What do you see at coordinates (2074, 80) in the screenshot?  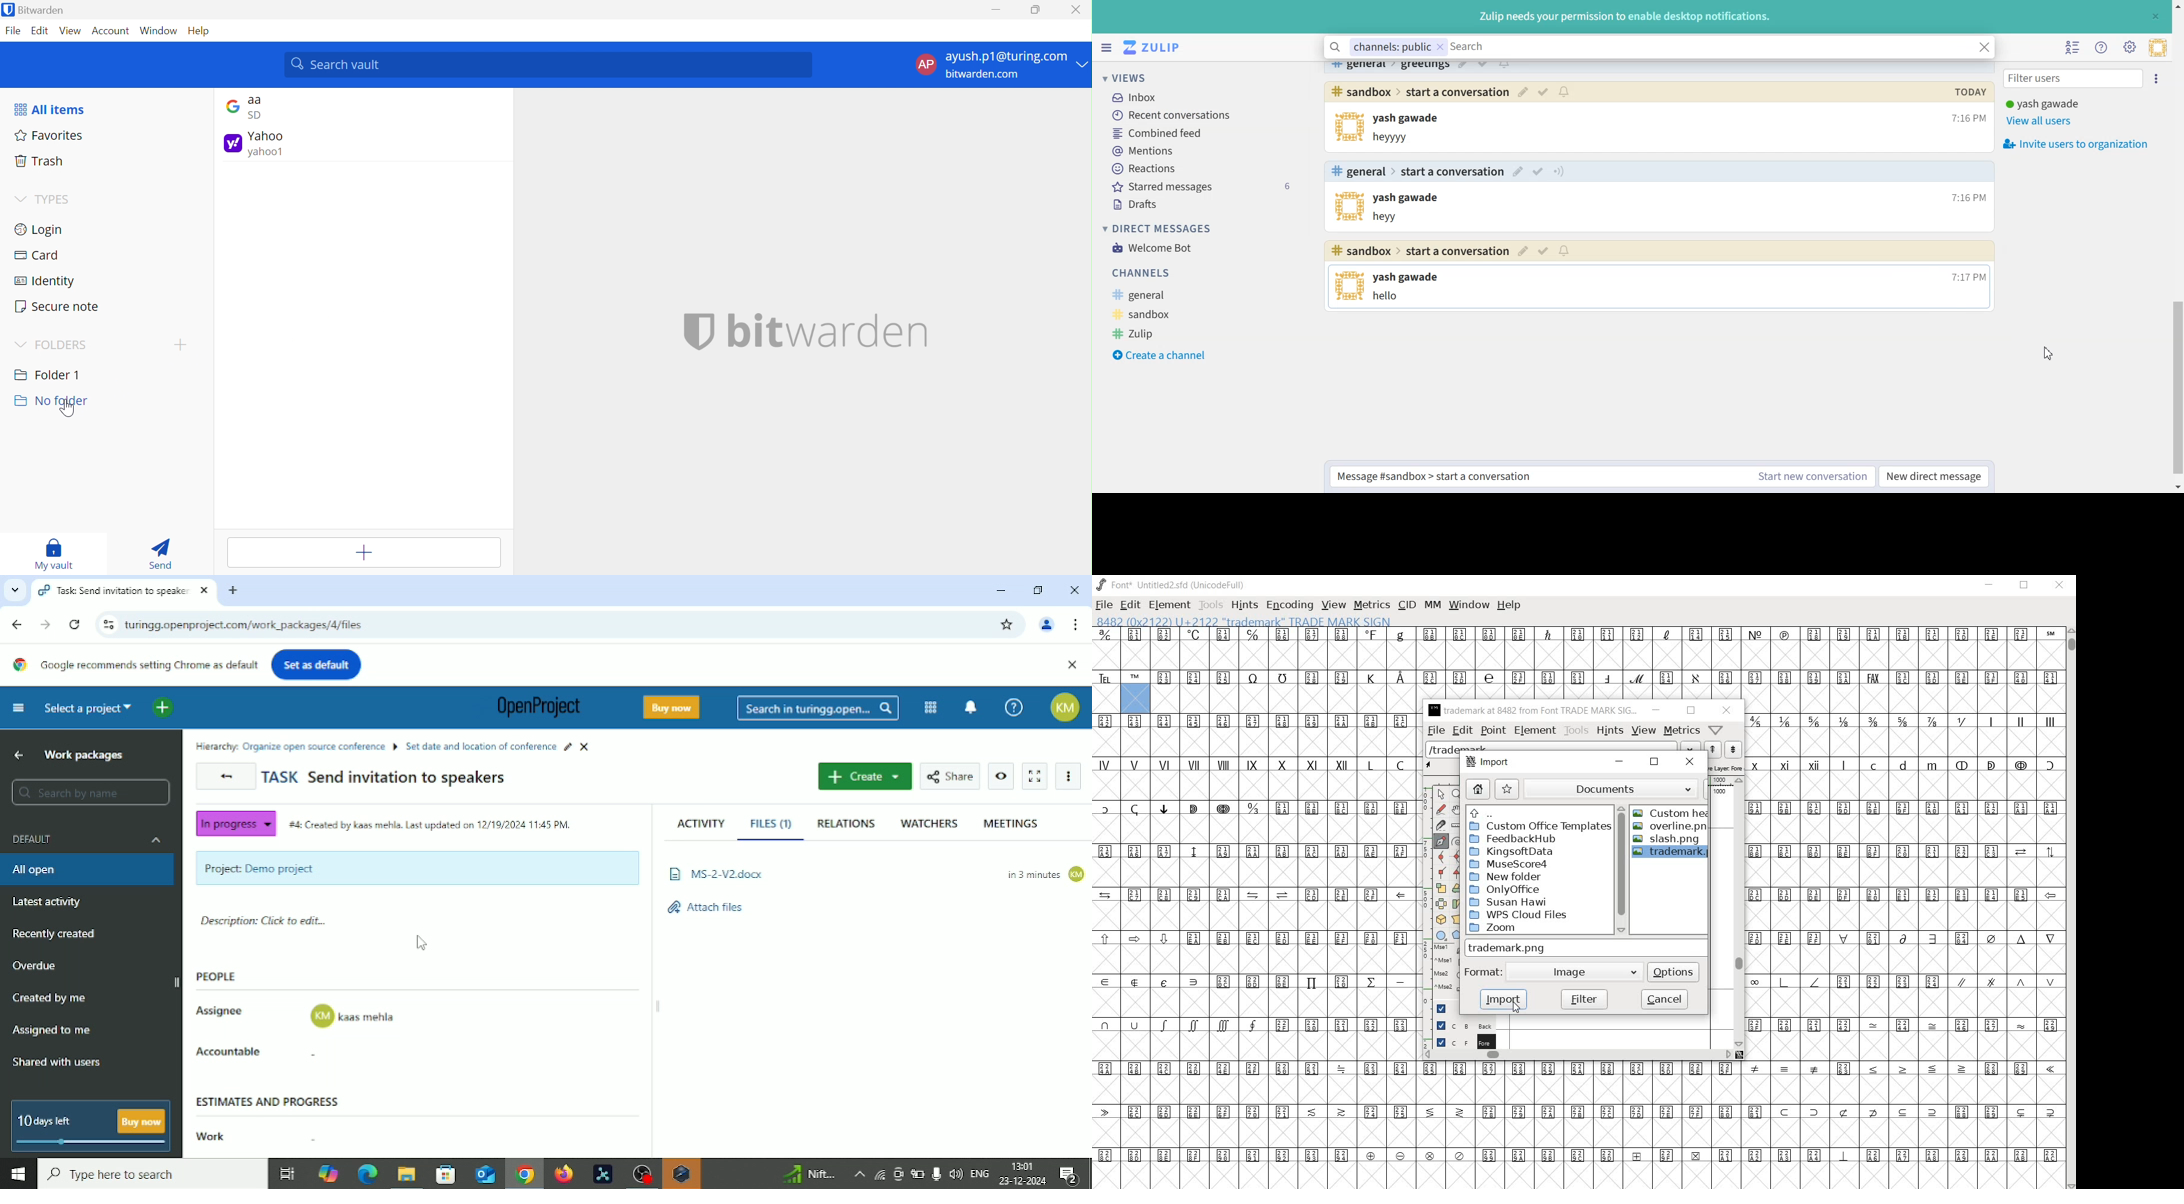 I see `Filter users` at bounding box center [2074, 80].